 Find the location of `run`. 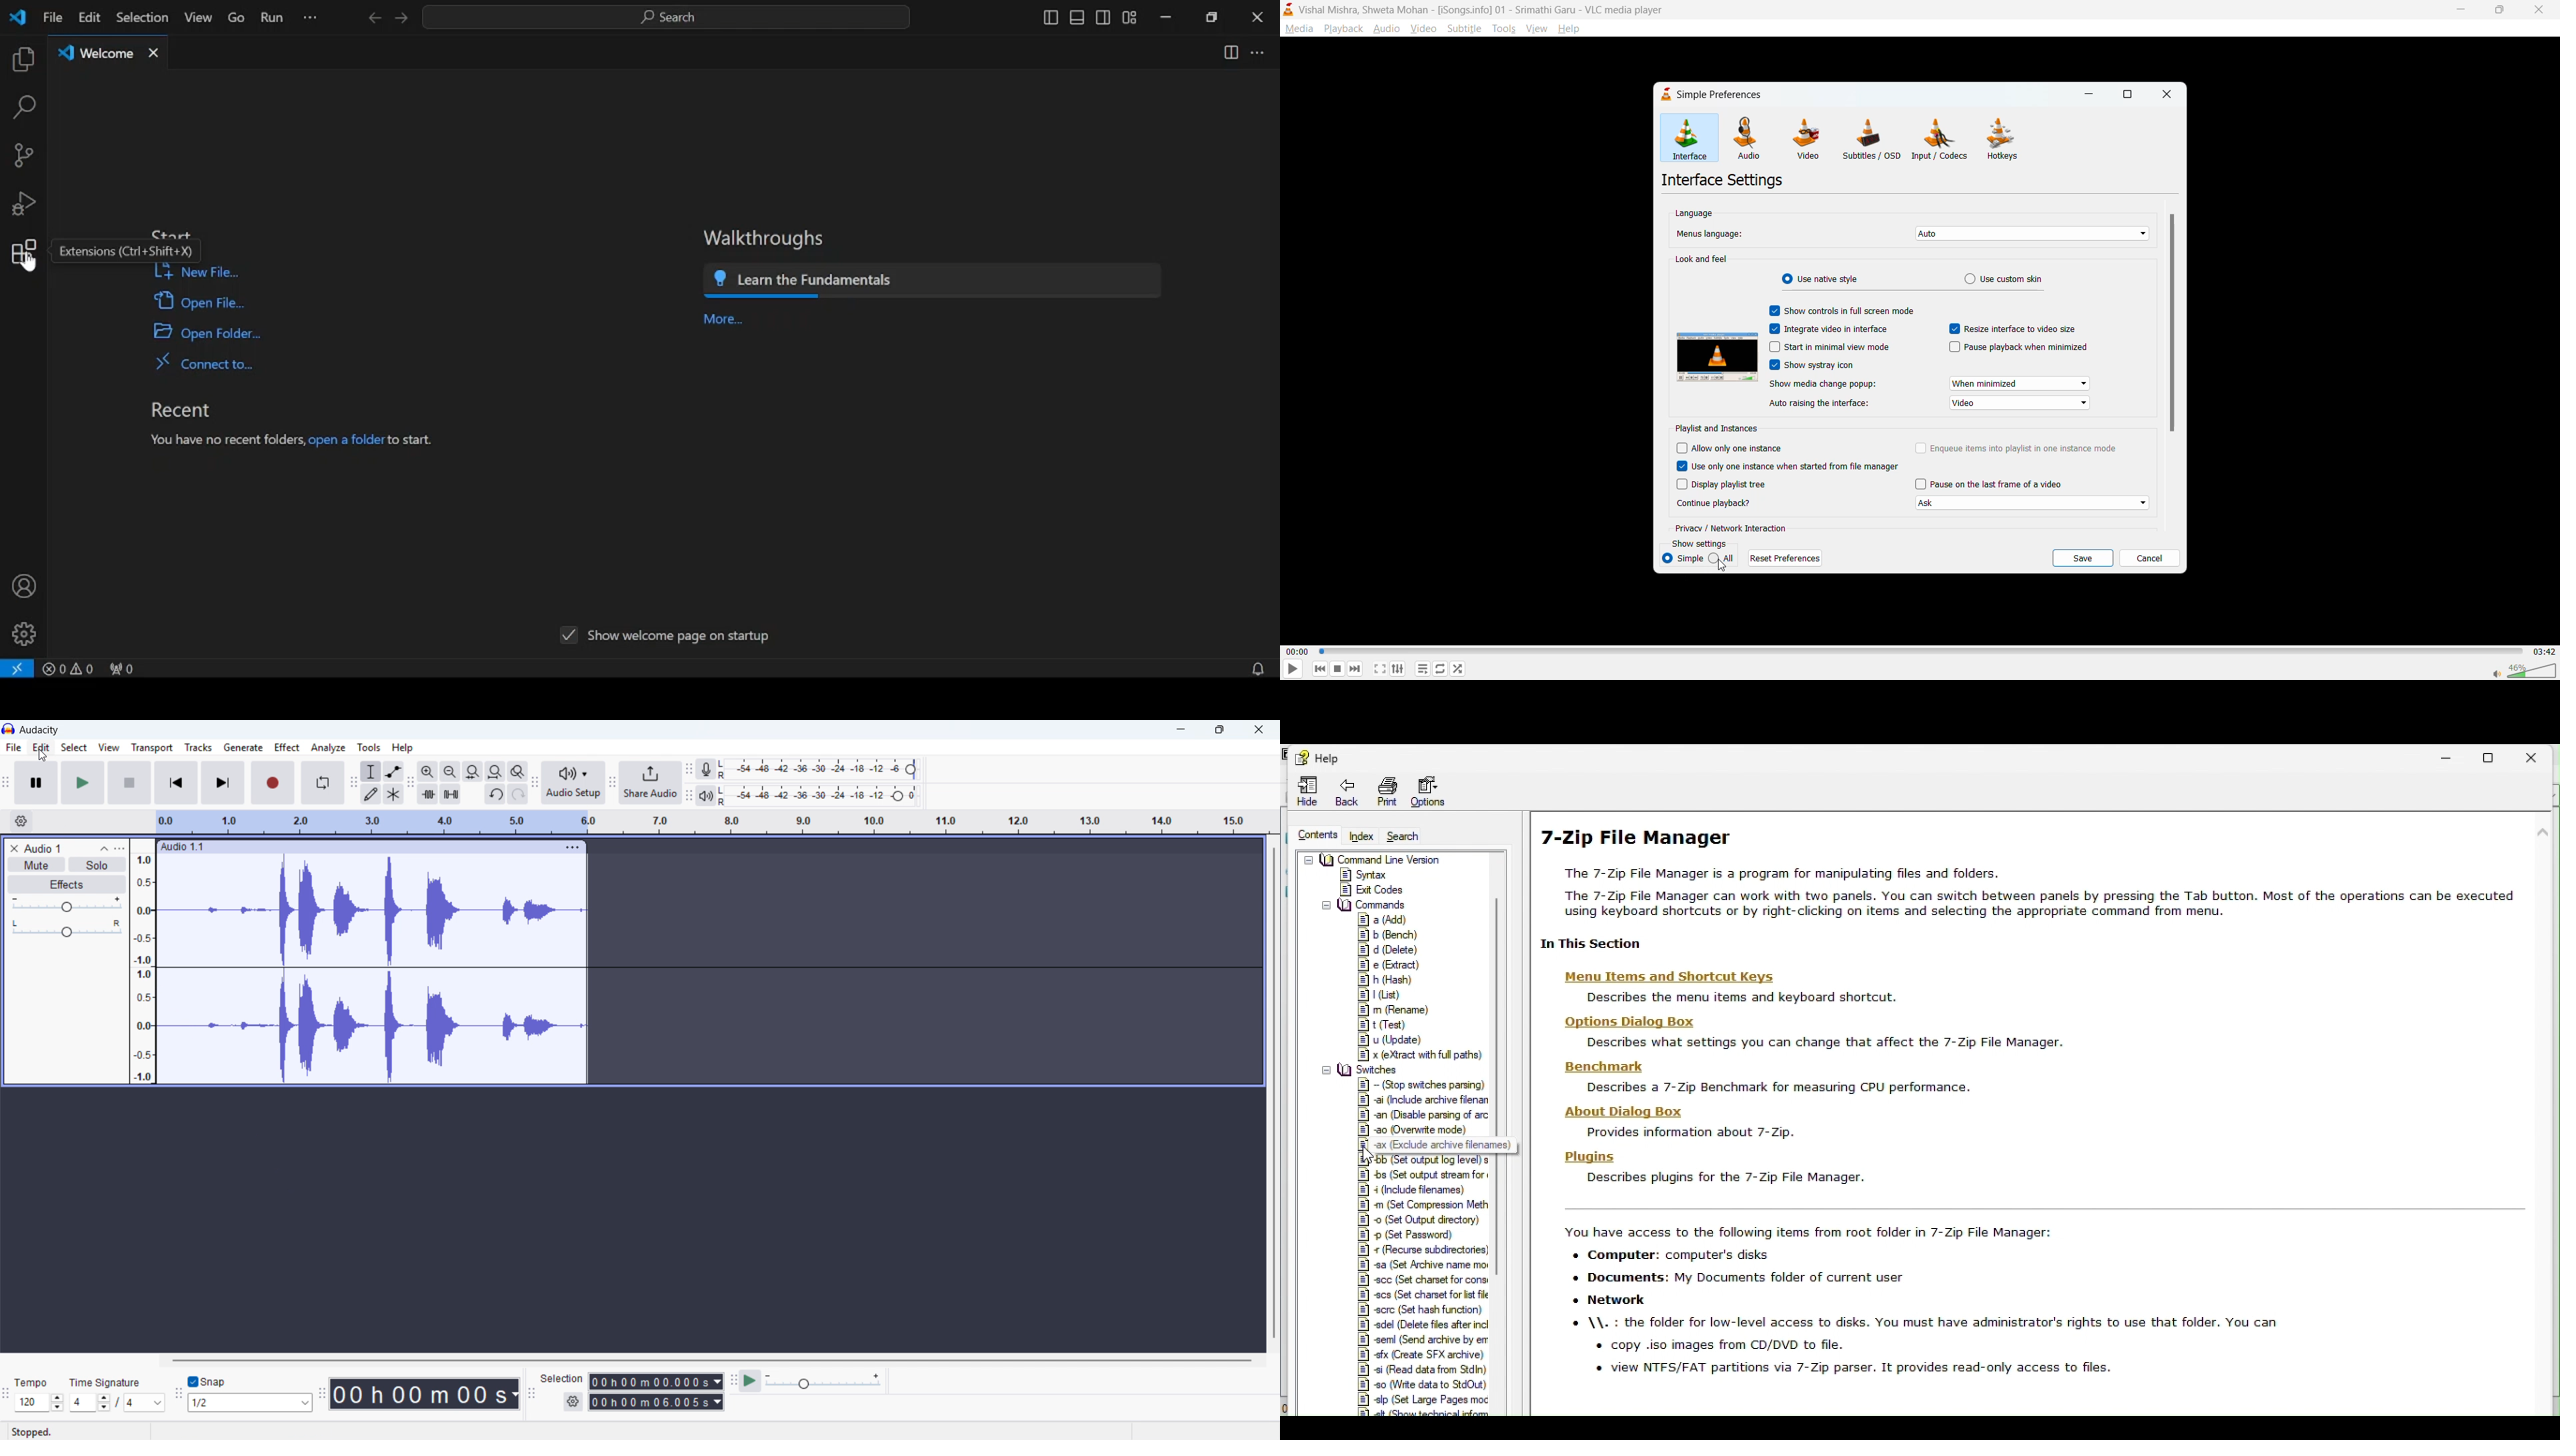

run is located at coordinates (271, 17).